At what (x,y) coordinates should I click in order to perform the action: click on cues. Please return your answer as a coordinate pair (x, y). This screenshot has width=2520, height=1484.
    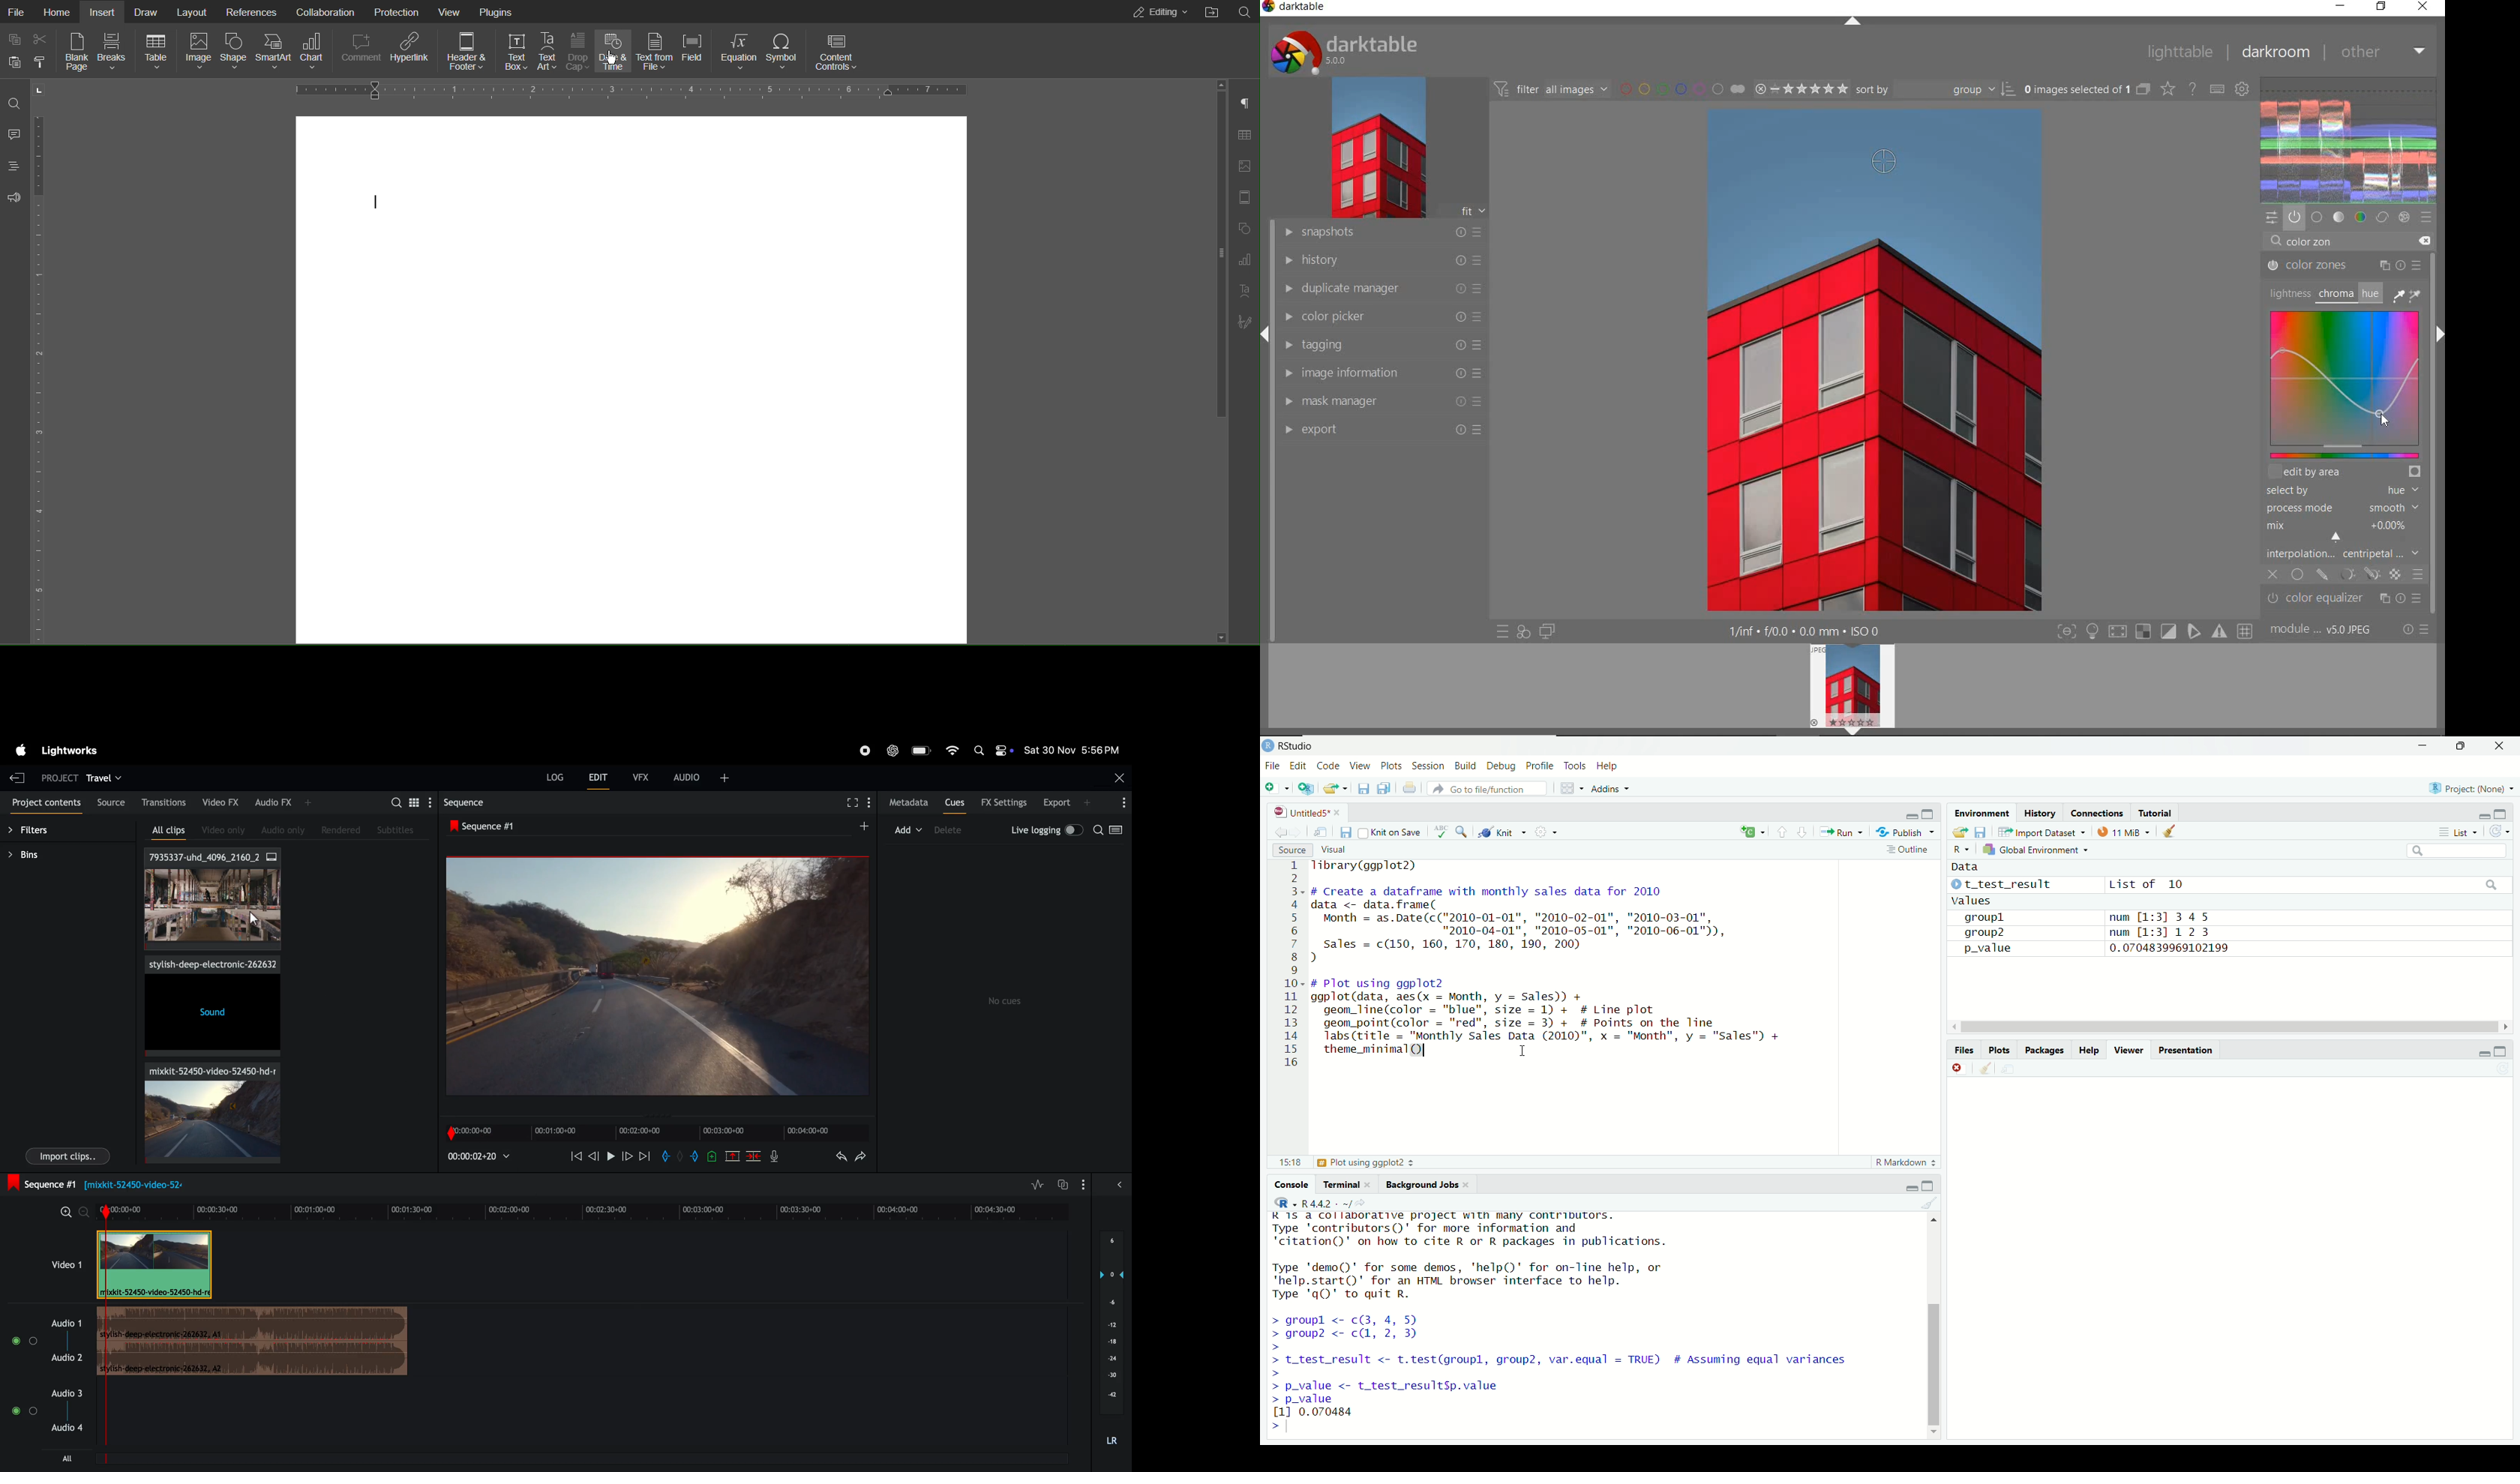
    Looking at the image, I should click on (955, 804).